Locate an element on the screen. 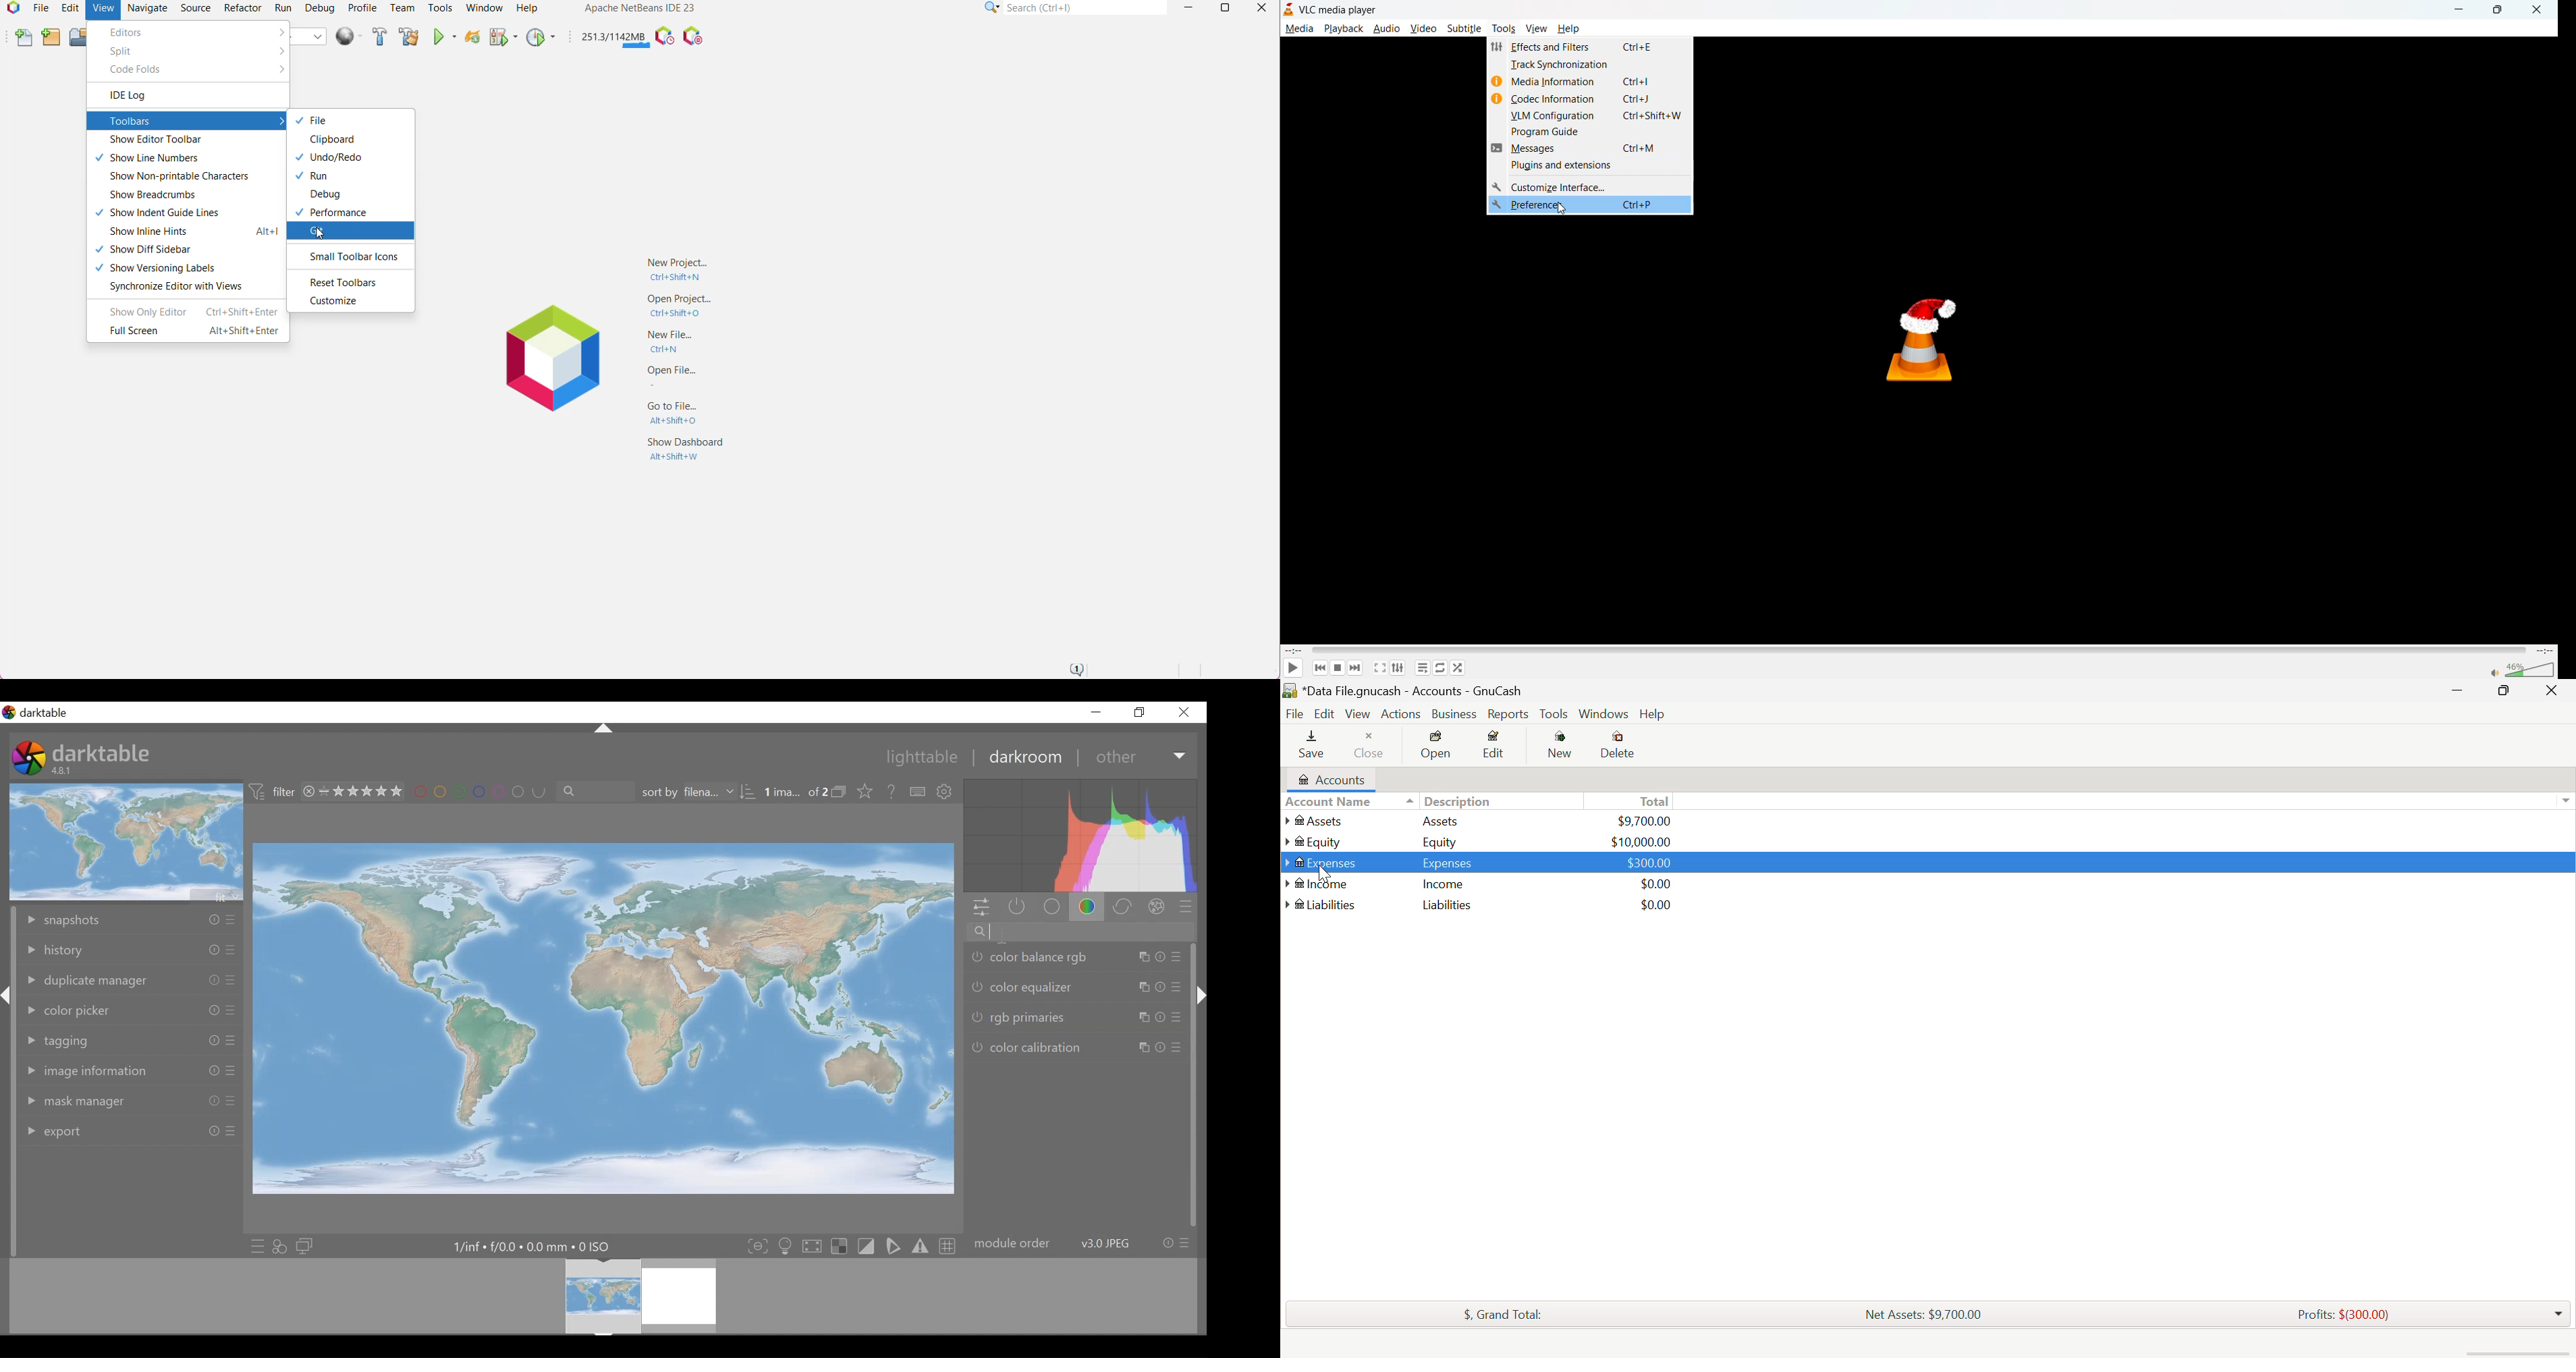 The width and height of the screenshot is (2576, 1372). toggle soft proofing is located at coordinates (893, 1247).